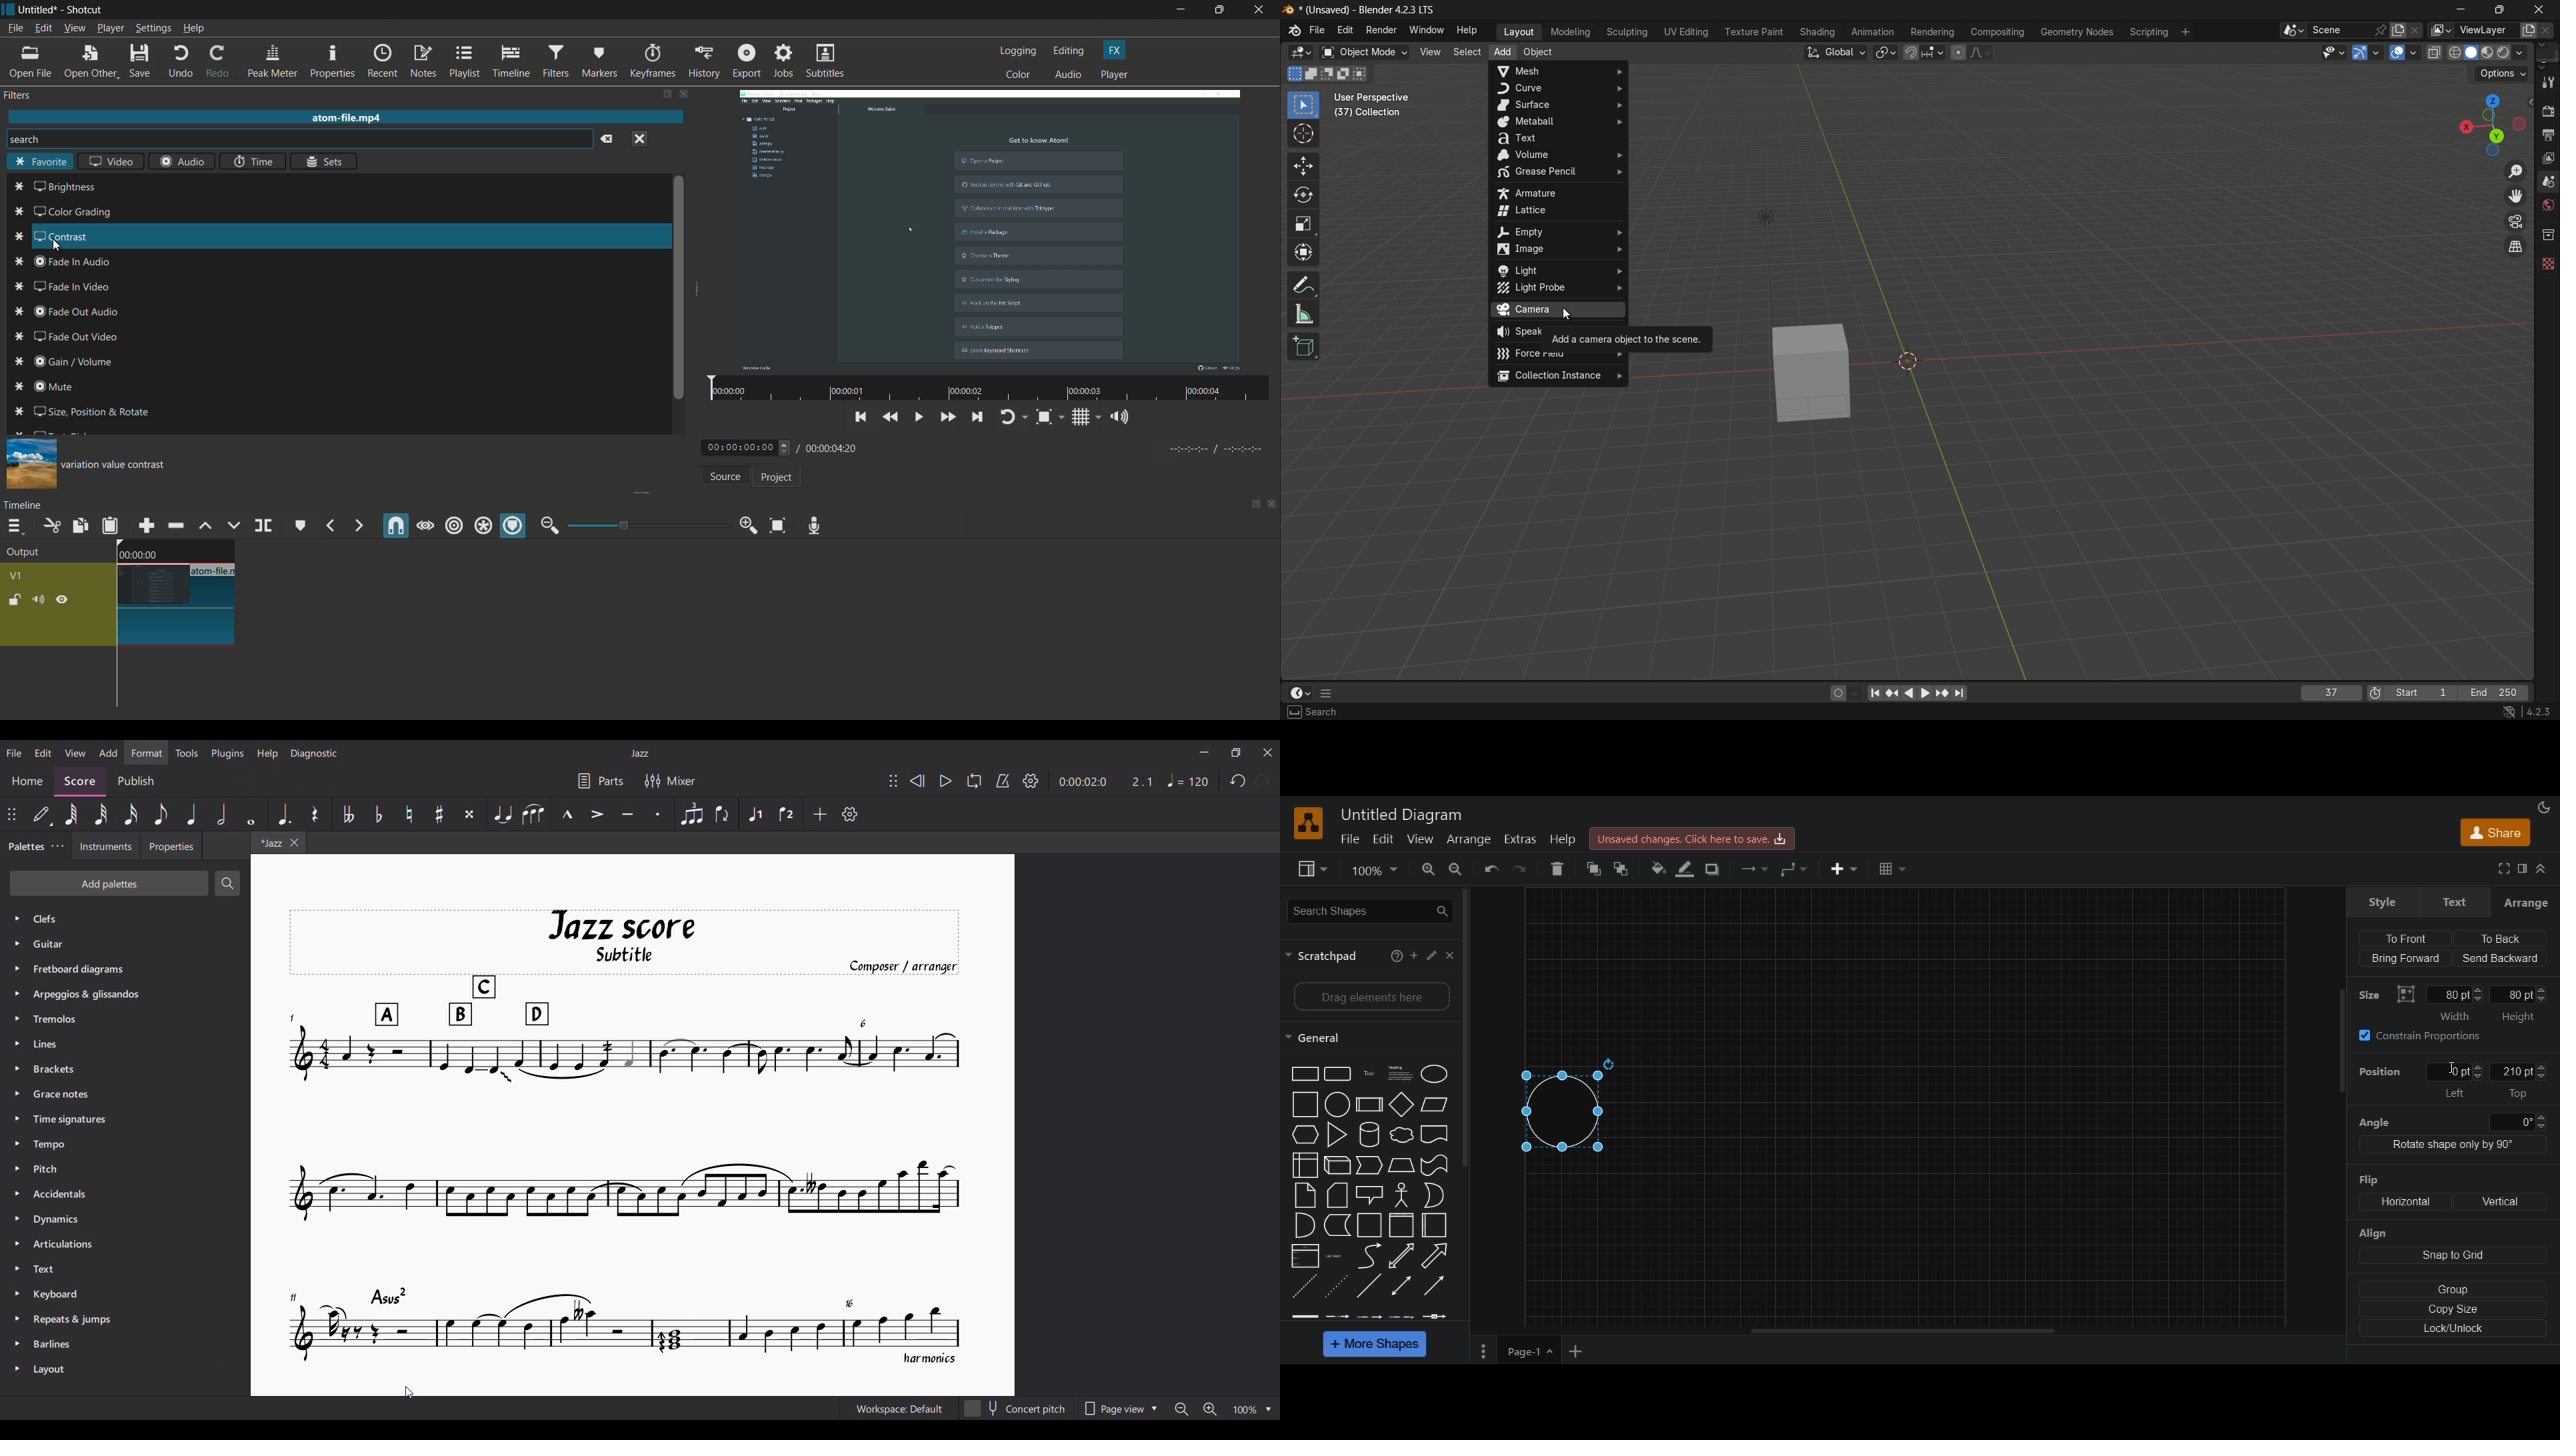  What do you see at coordinates (19, 575) in the screenshot?
I see `v1` at bounding box center [19, 575].